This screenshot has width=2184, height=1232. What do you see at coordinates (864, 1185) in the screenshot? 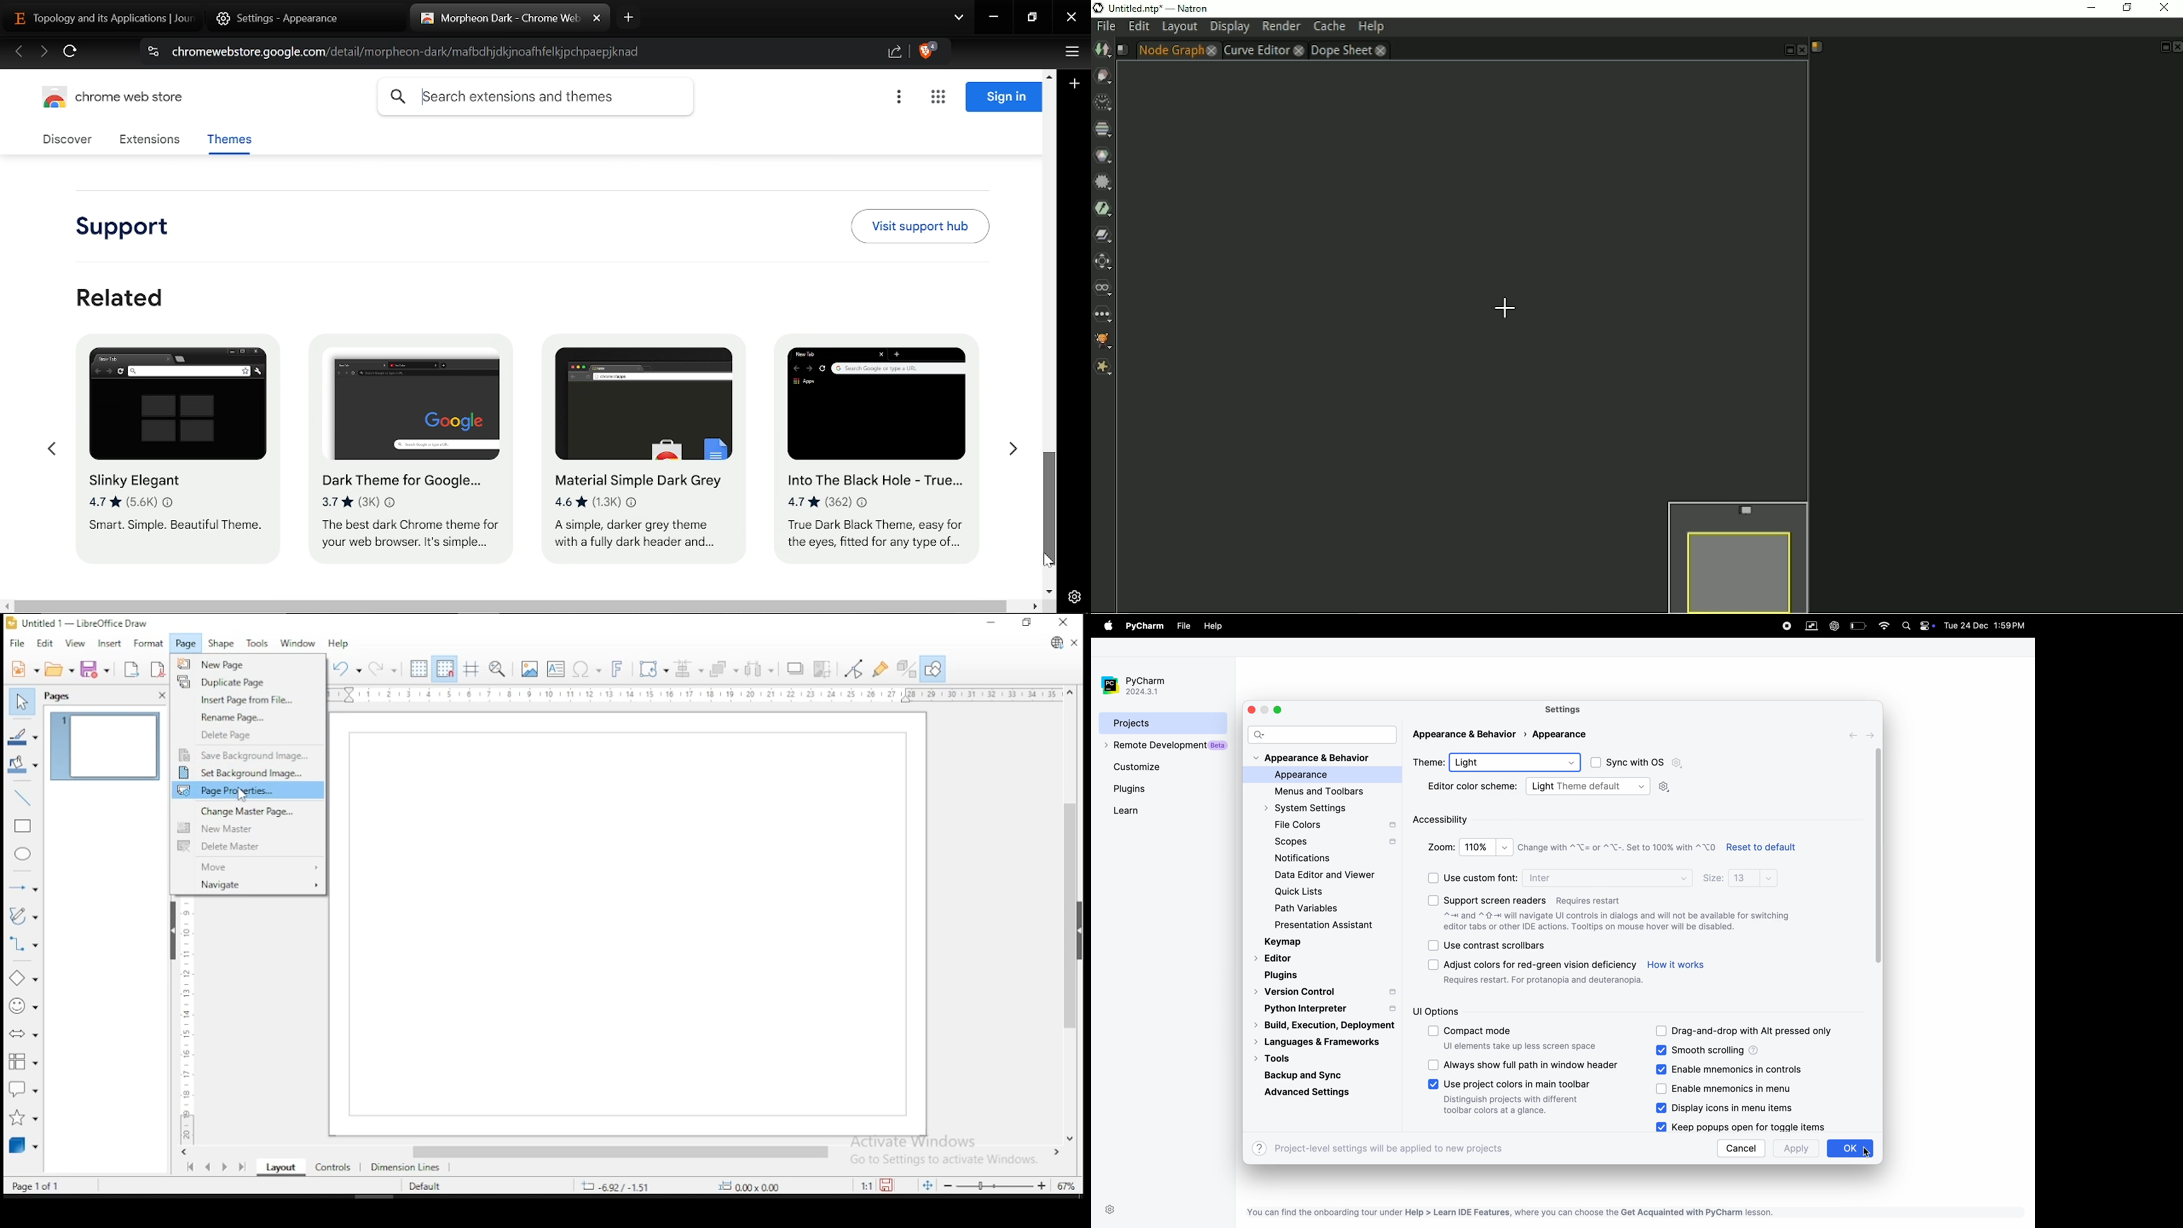
I see `1:1` at bounding box center [864, 1185].